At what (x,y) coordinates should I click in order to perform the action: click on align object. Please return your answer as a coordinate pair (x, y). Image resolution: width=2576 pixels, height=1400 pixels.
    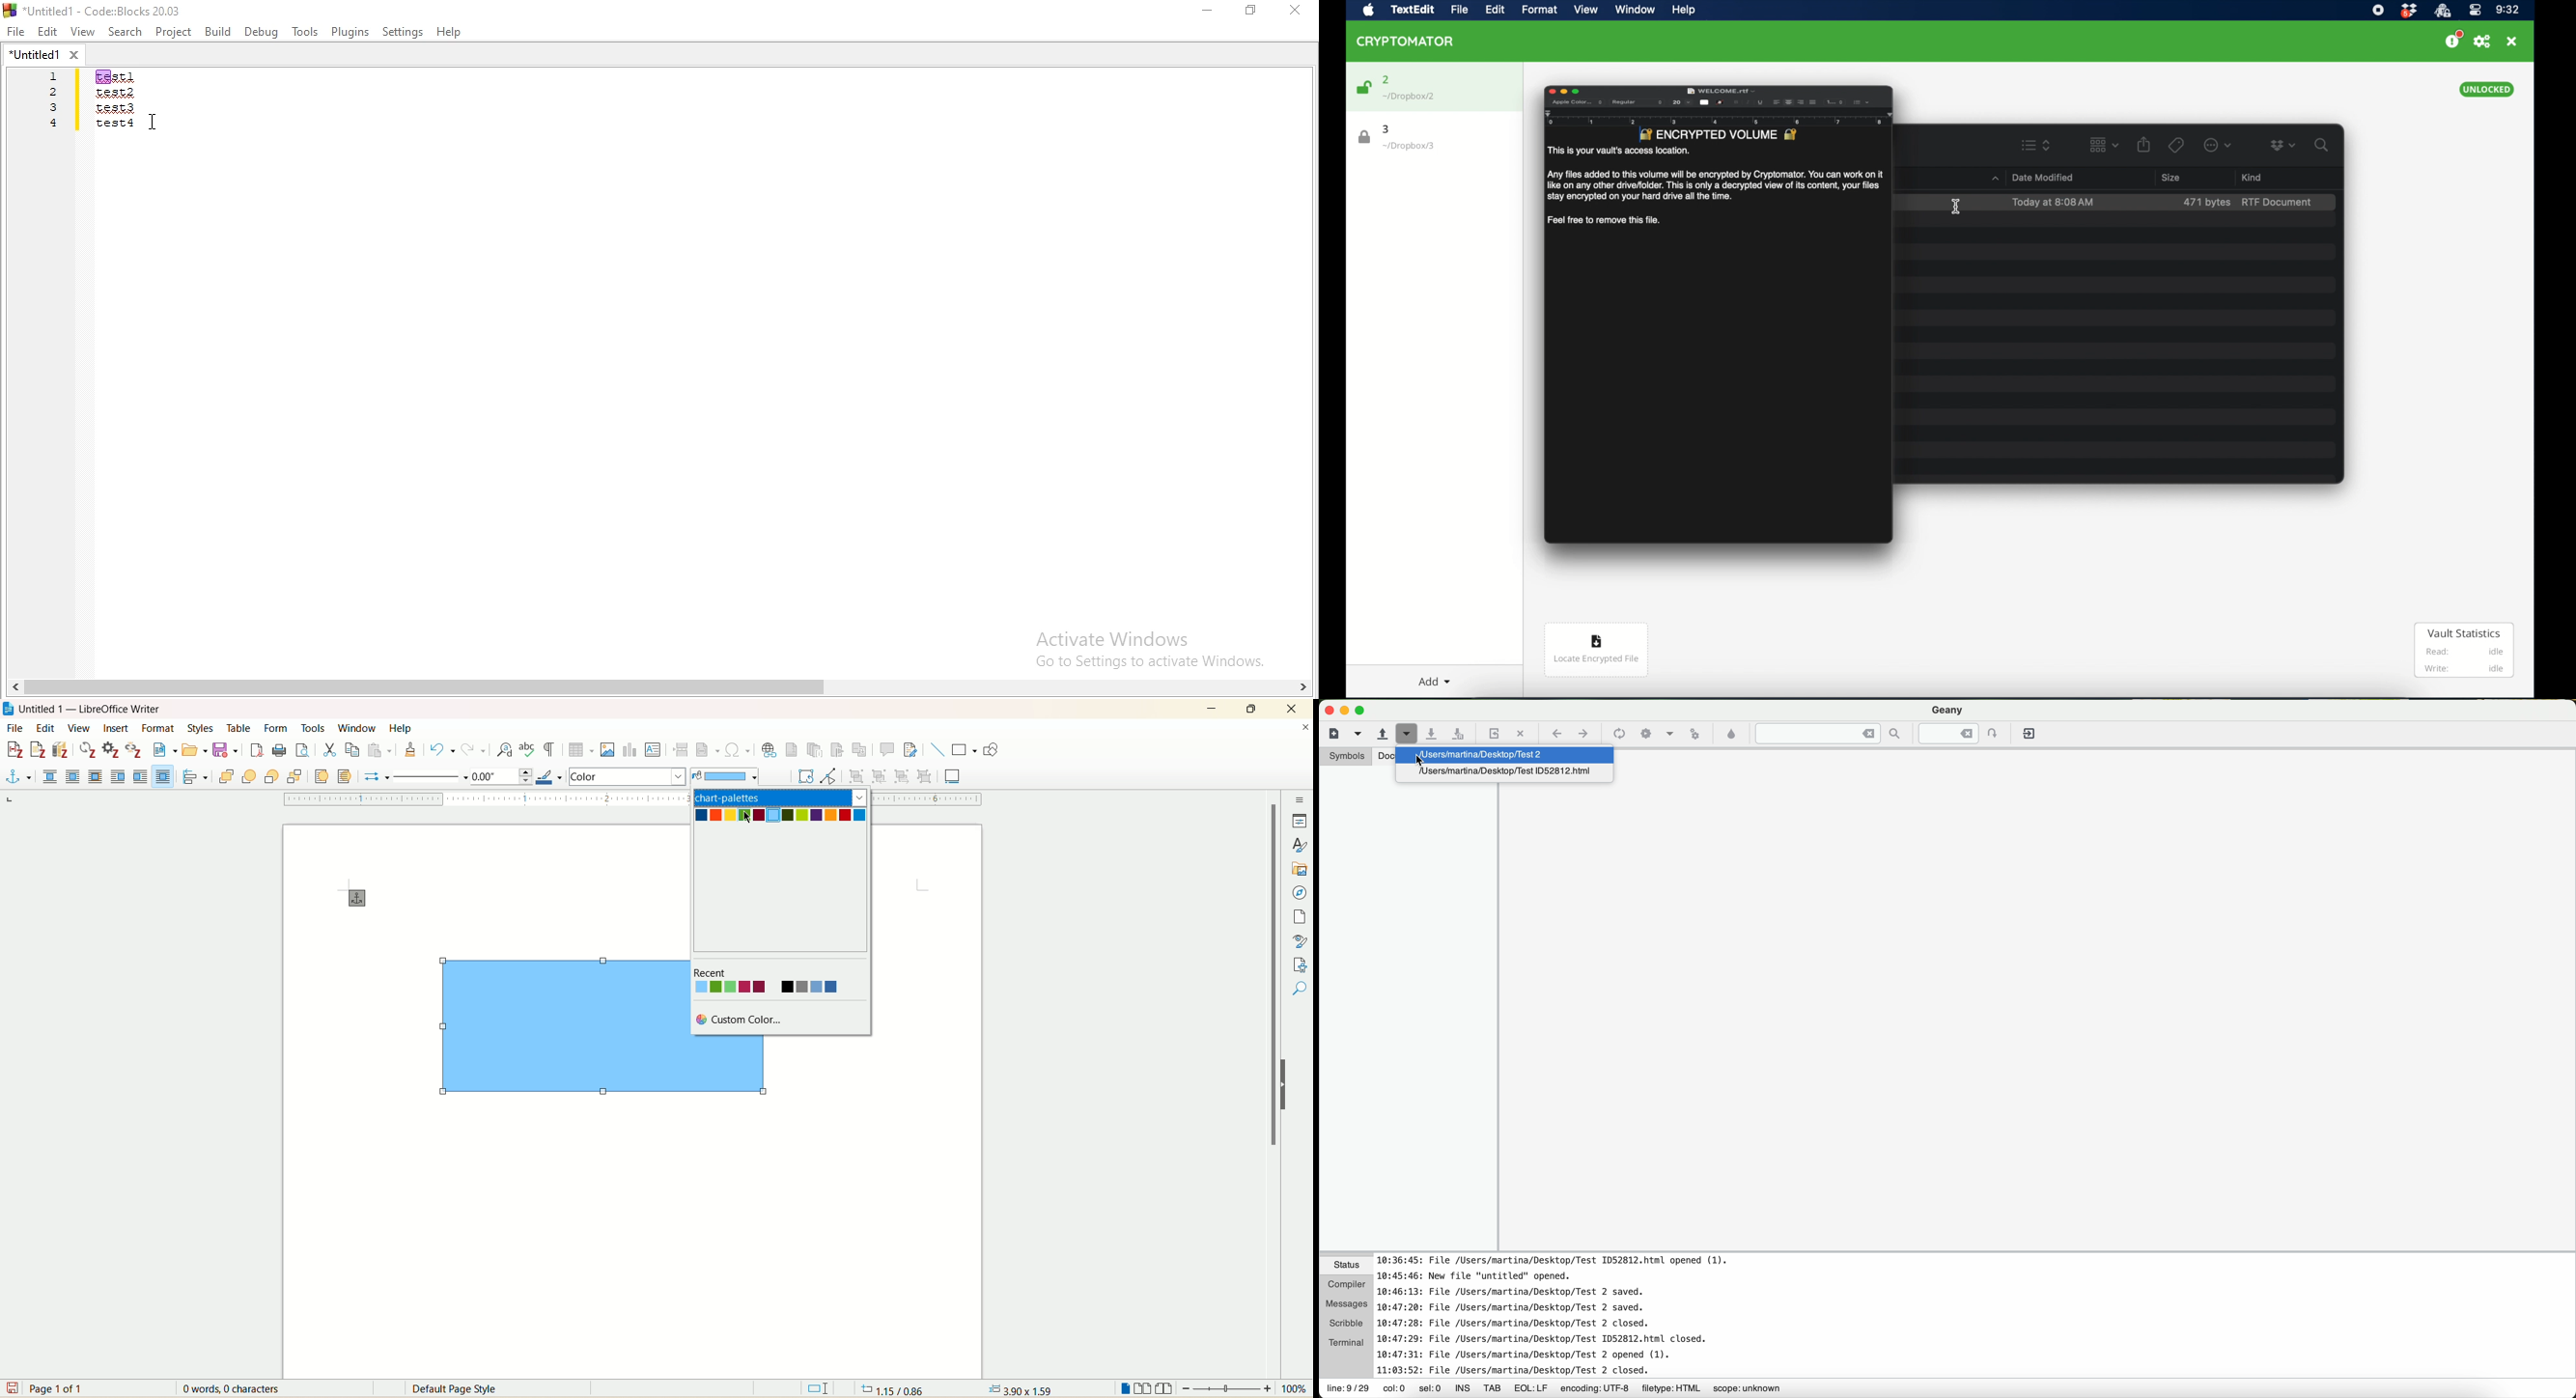
    Looking at the image, I should click on (198, 777).